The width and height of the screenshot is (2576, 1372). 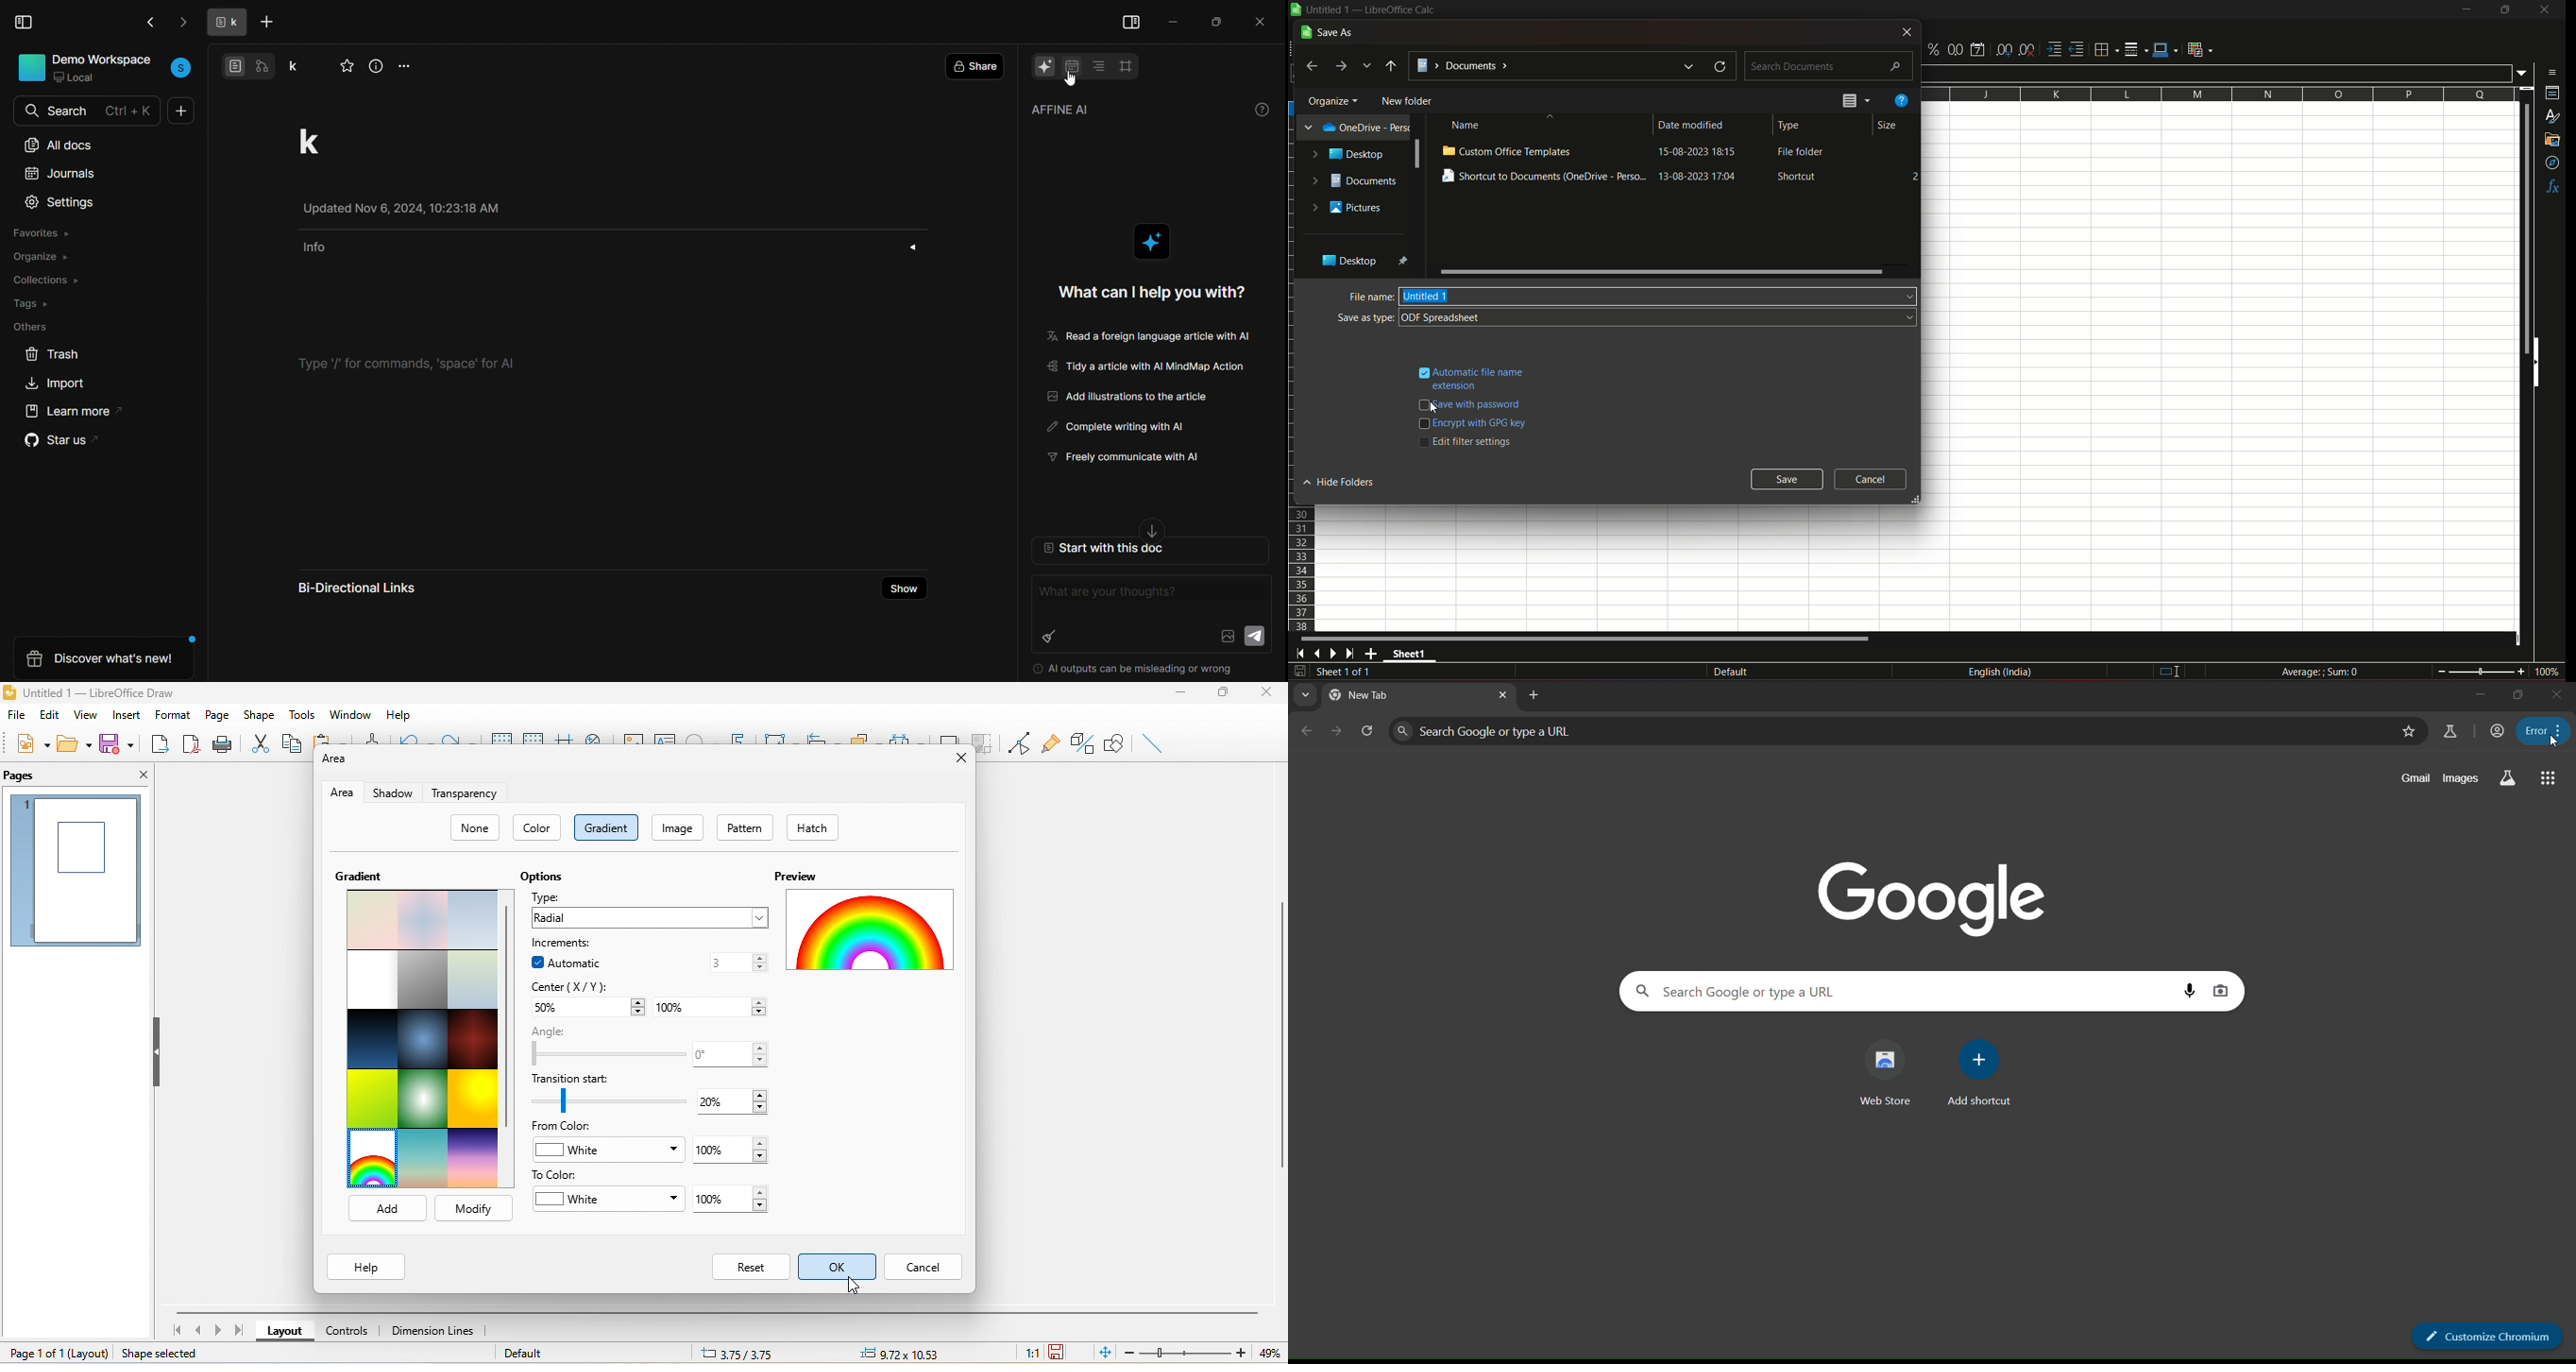 I want to click on dimension lines, so click(x=437, y=1330).